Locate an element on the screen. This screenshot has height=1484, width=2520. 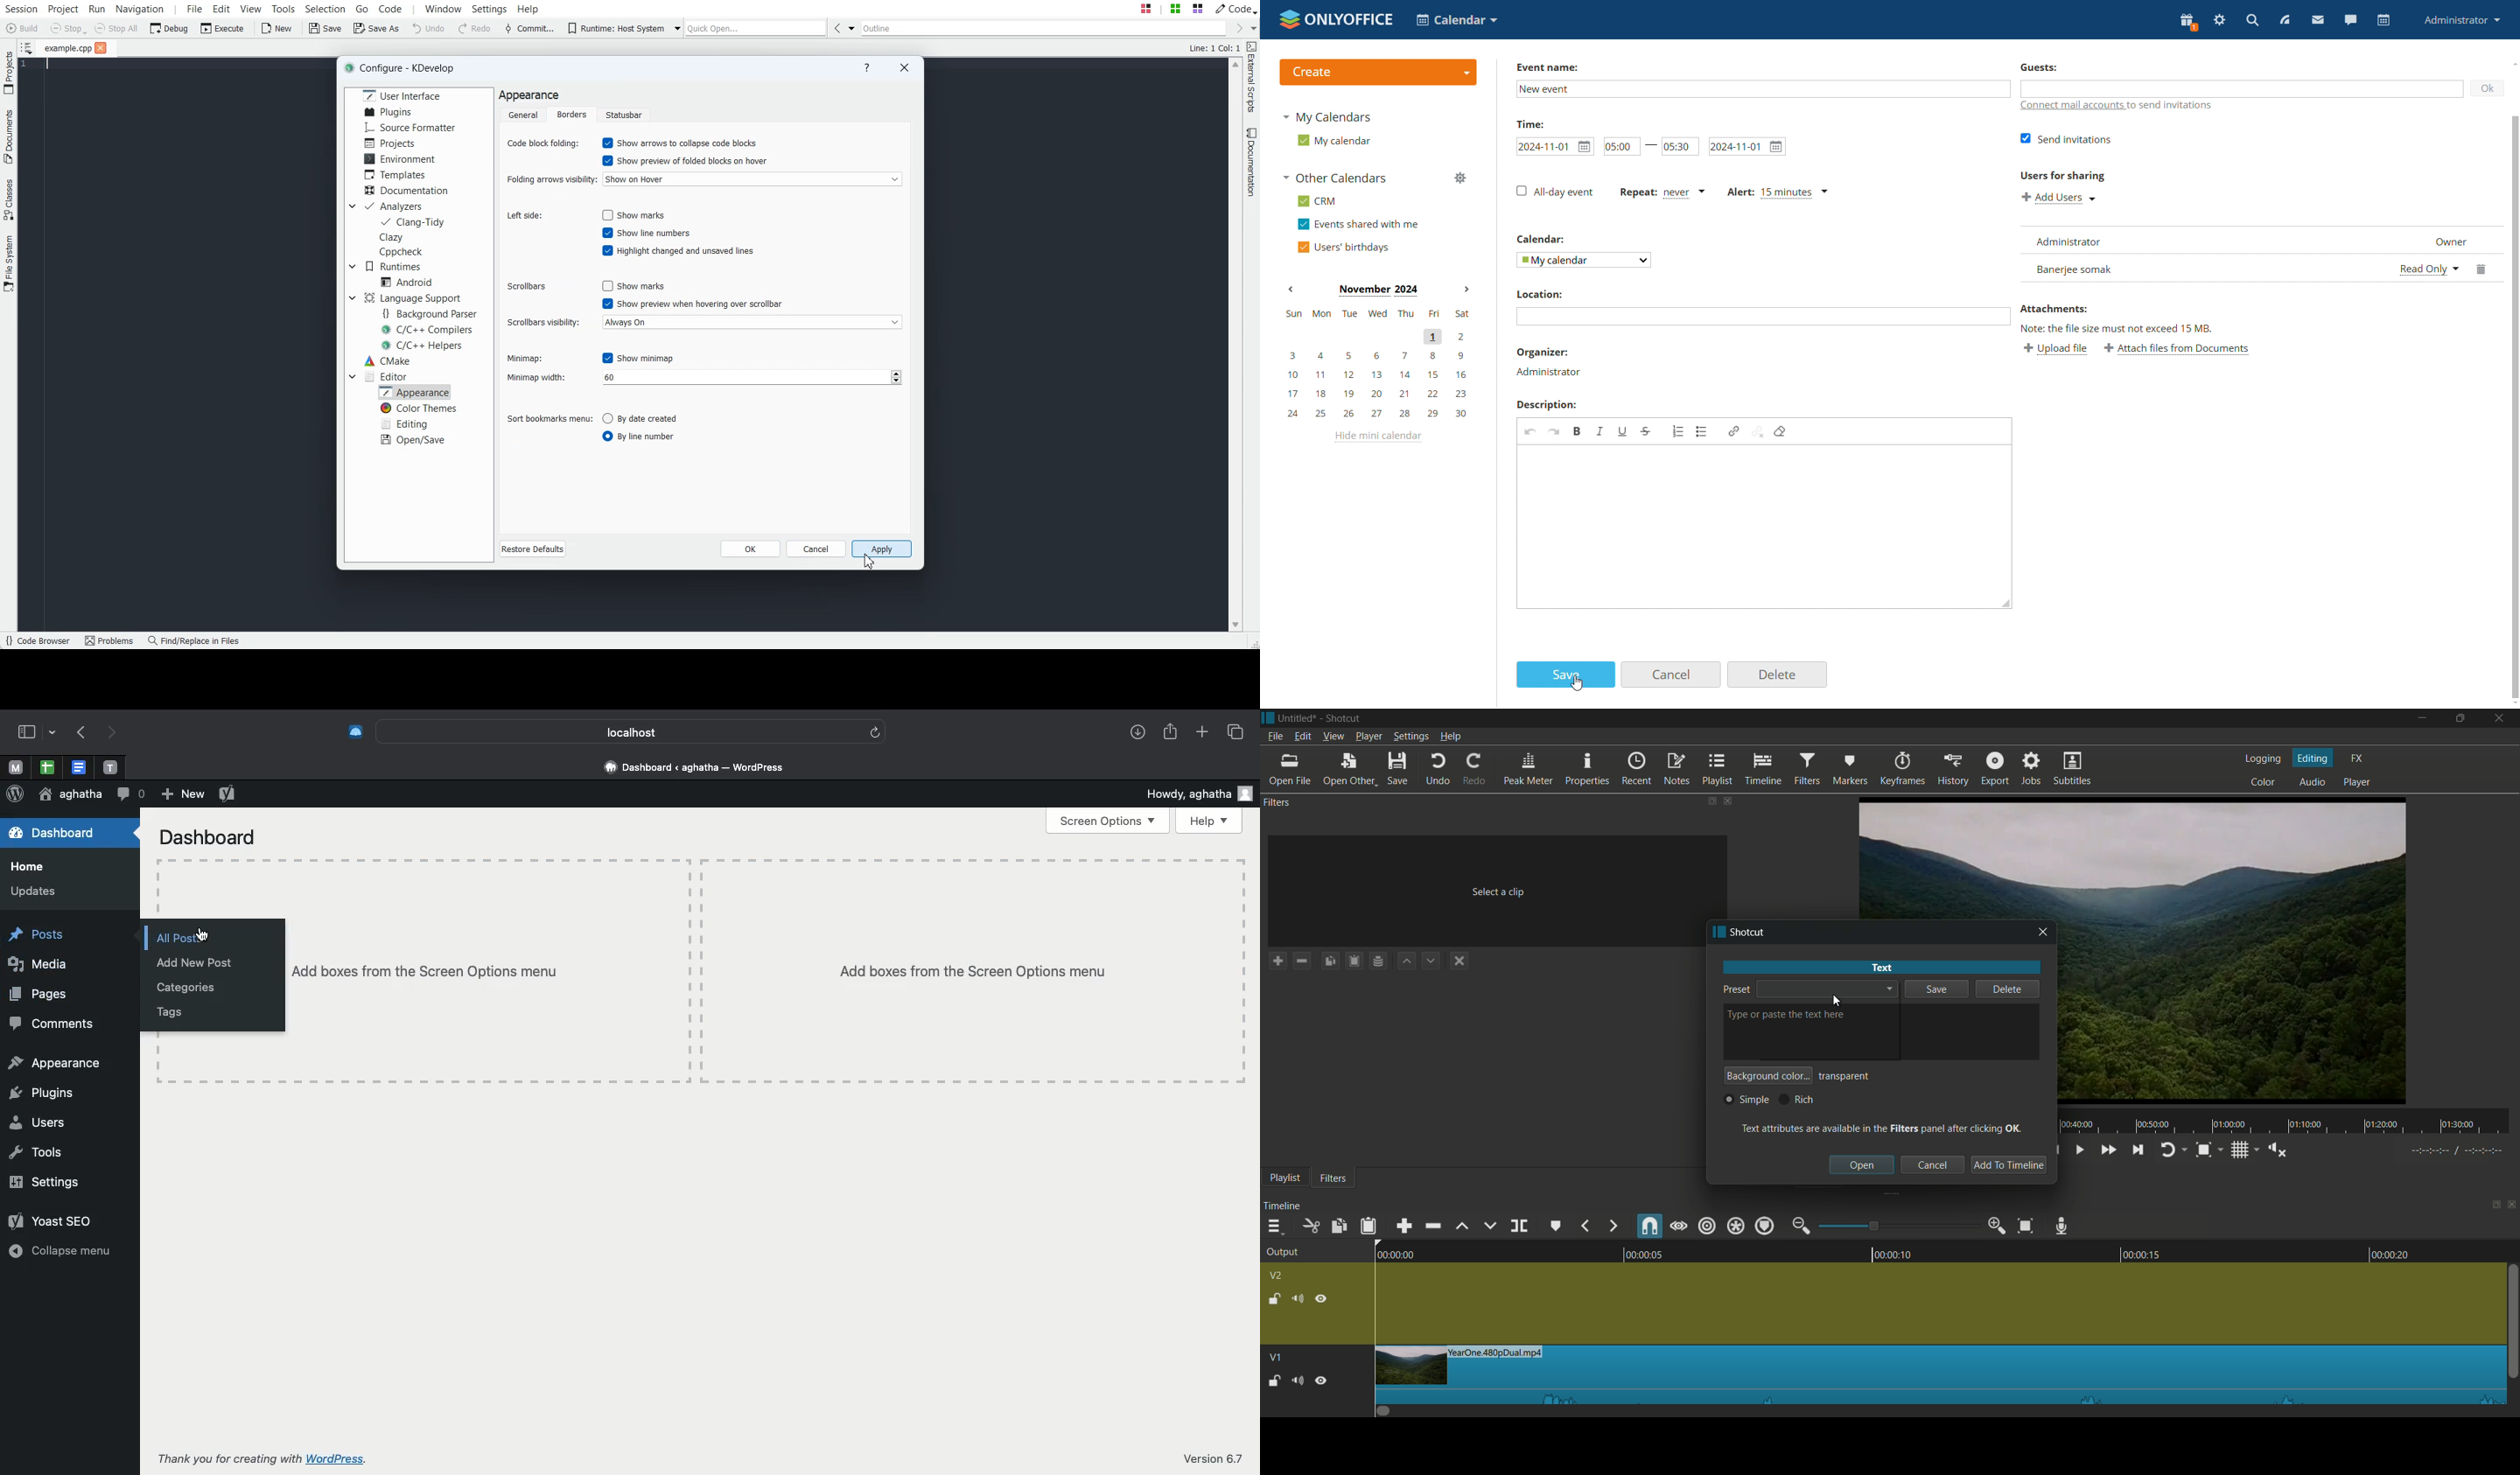
Add or edit event name is located at coordinates (1761, 89).